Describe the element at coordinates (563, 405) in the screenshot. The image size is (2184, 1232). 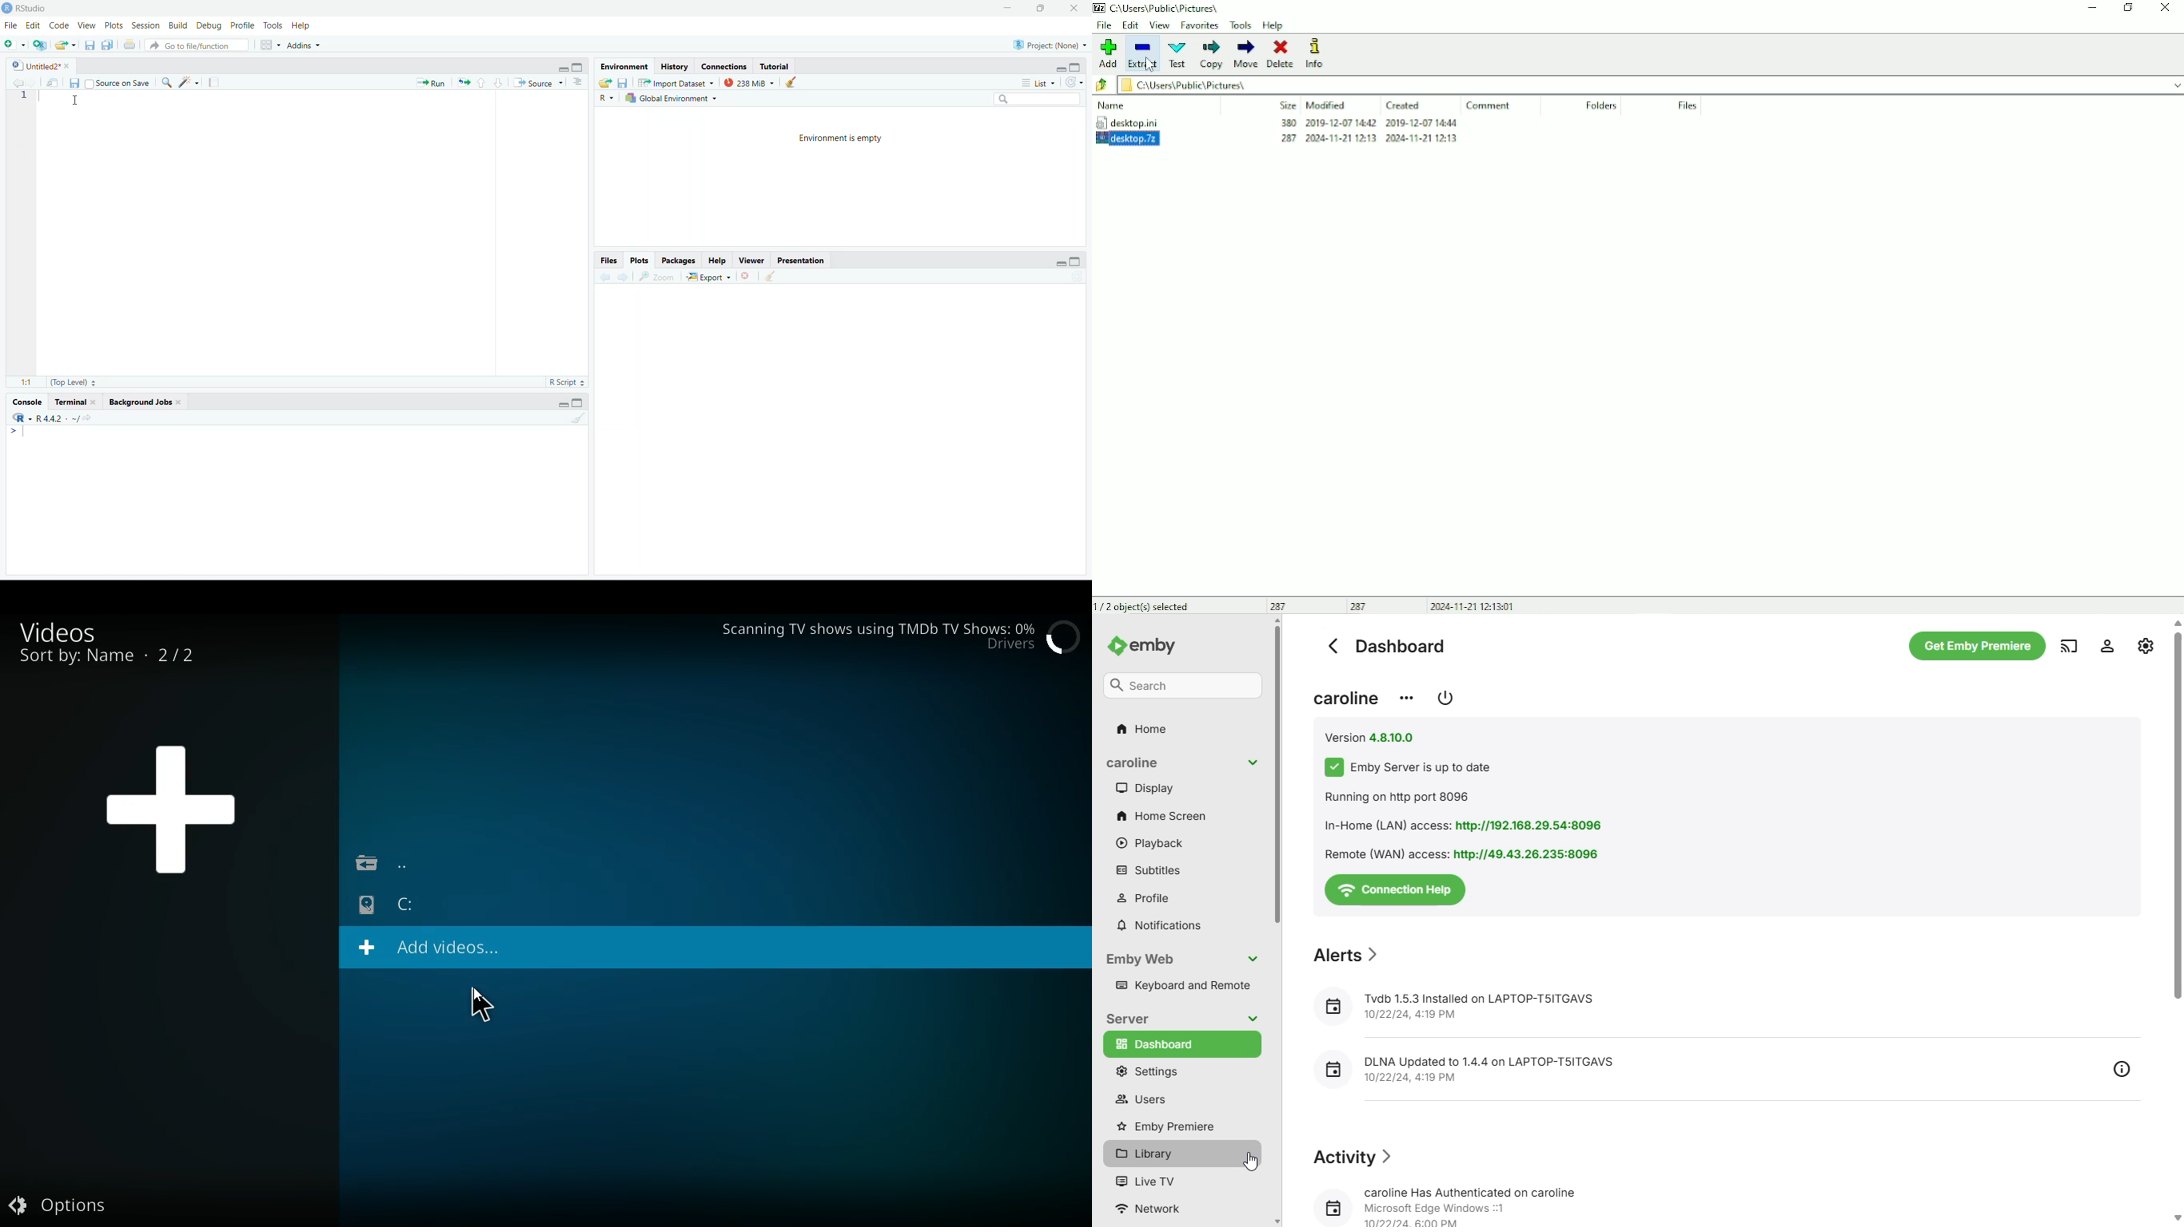
I see `minimize` at that location.